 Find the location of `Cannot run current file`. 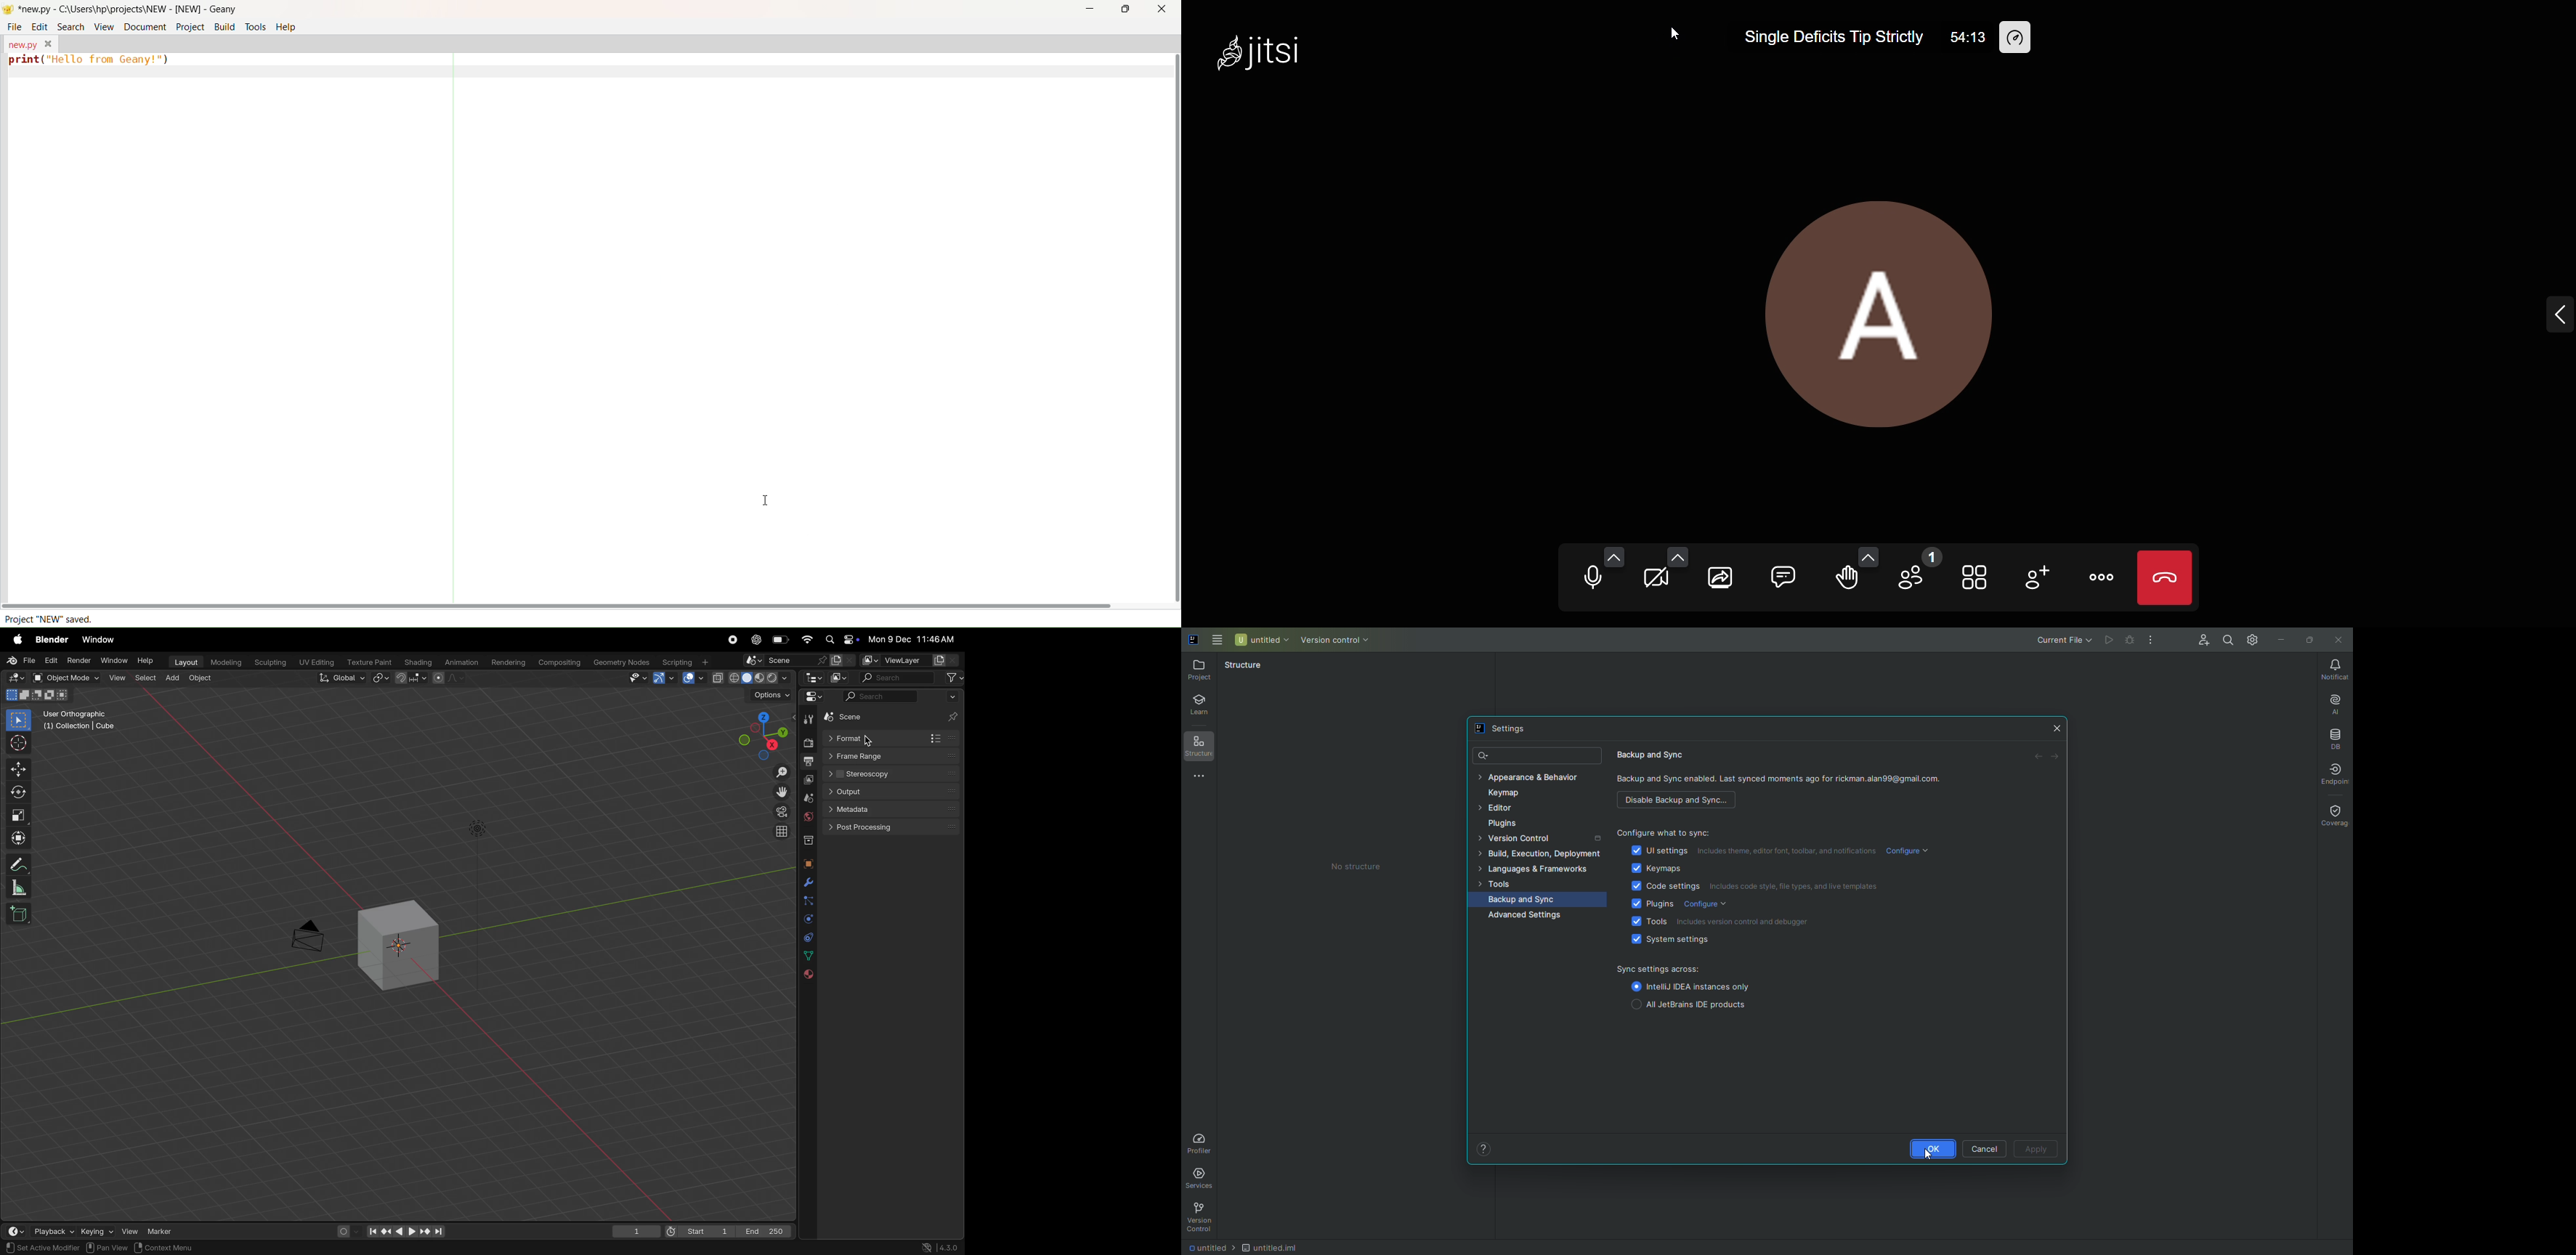

Cannot run current file is located at coordinates (2110, 640).